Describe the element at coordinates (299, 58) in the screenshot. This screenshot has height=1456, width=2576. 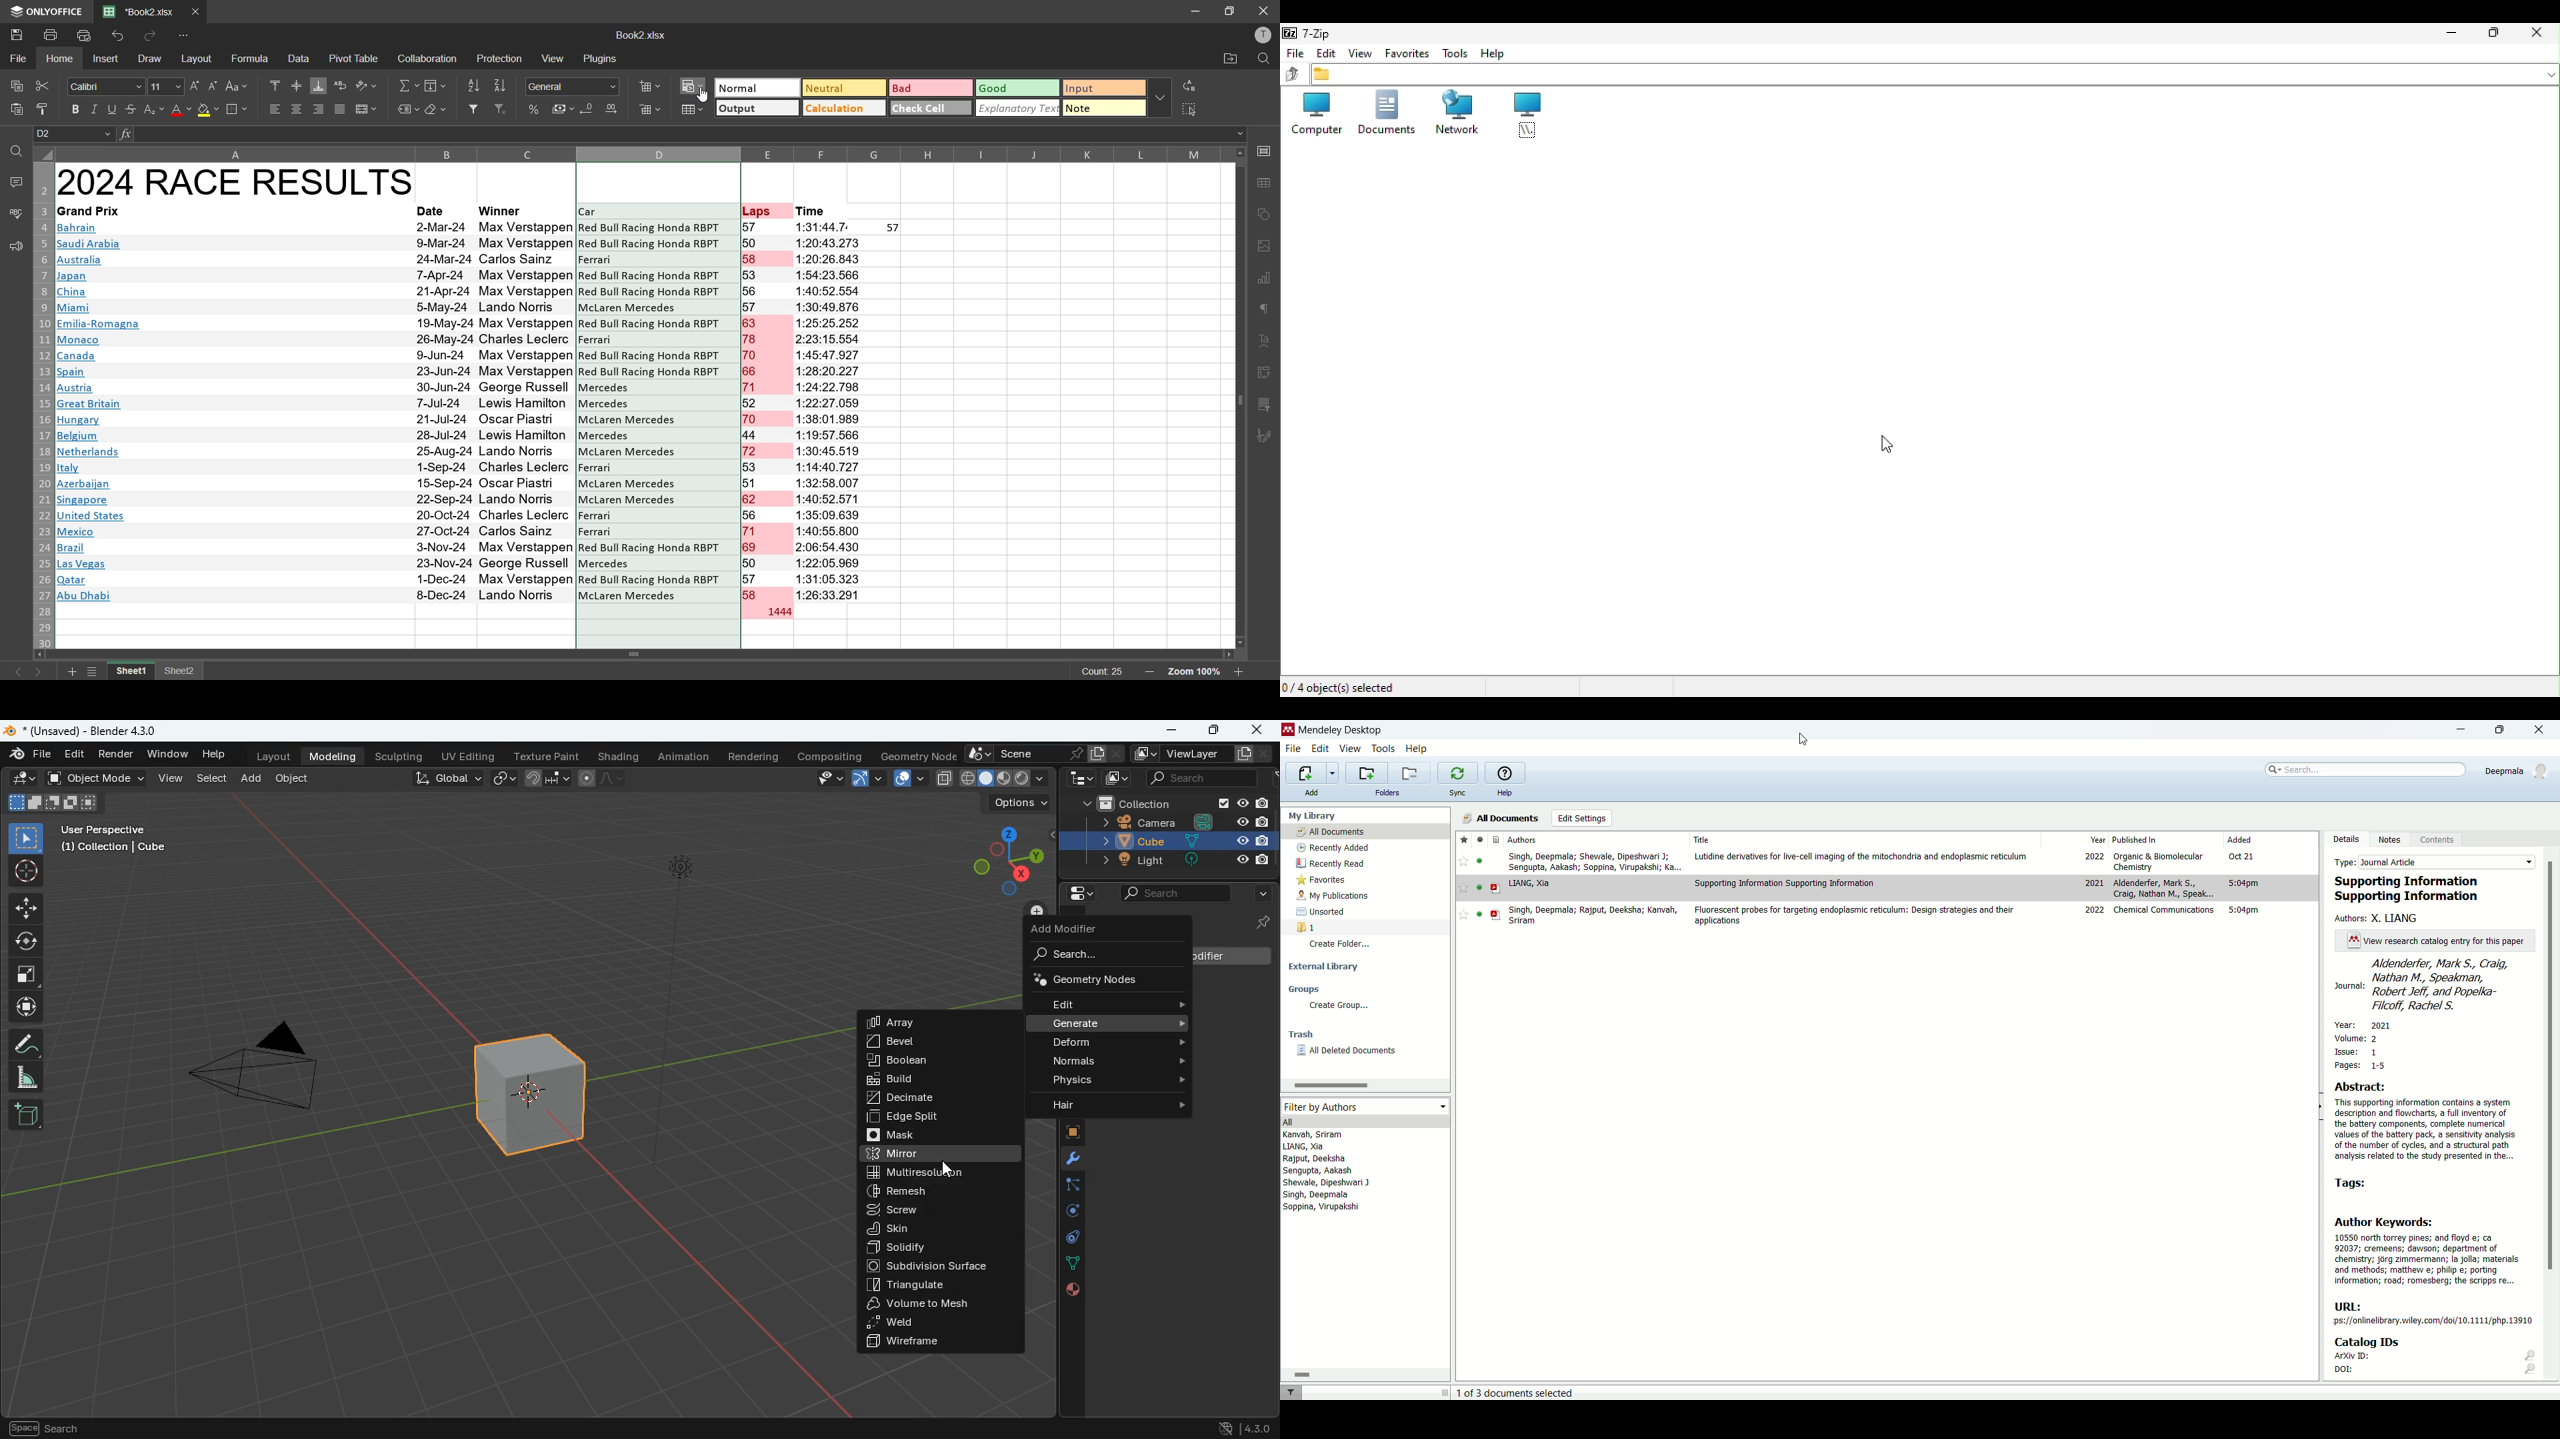
I see `data` at that location.